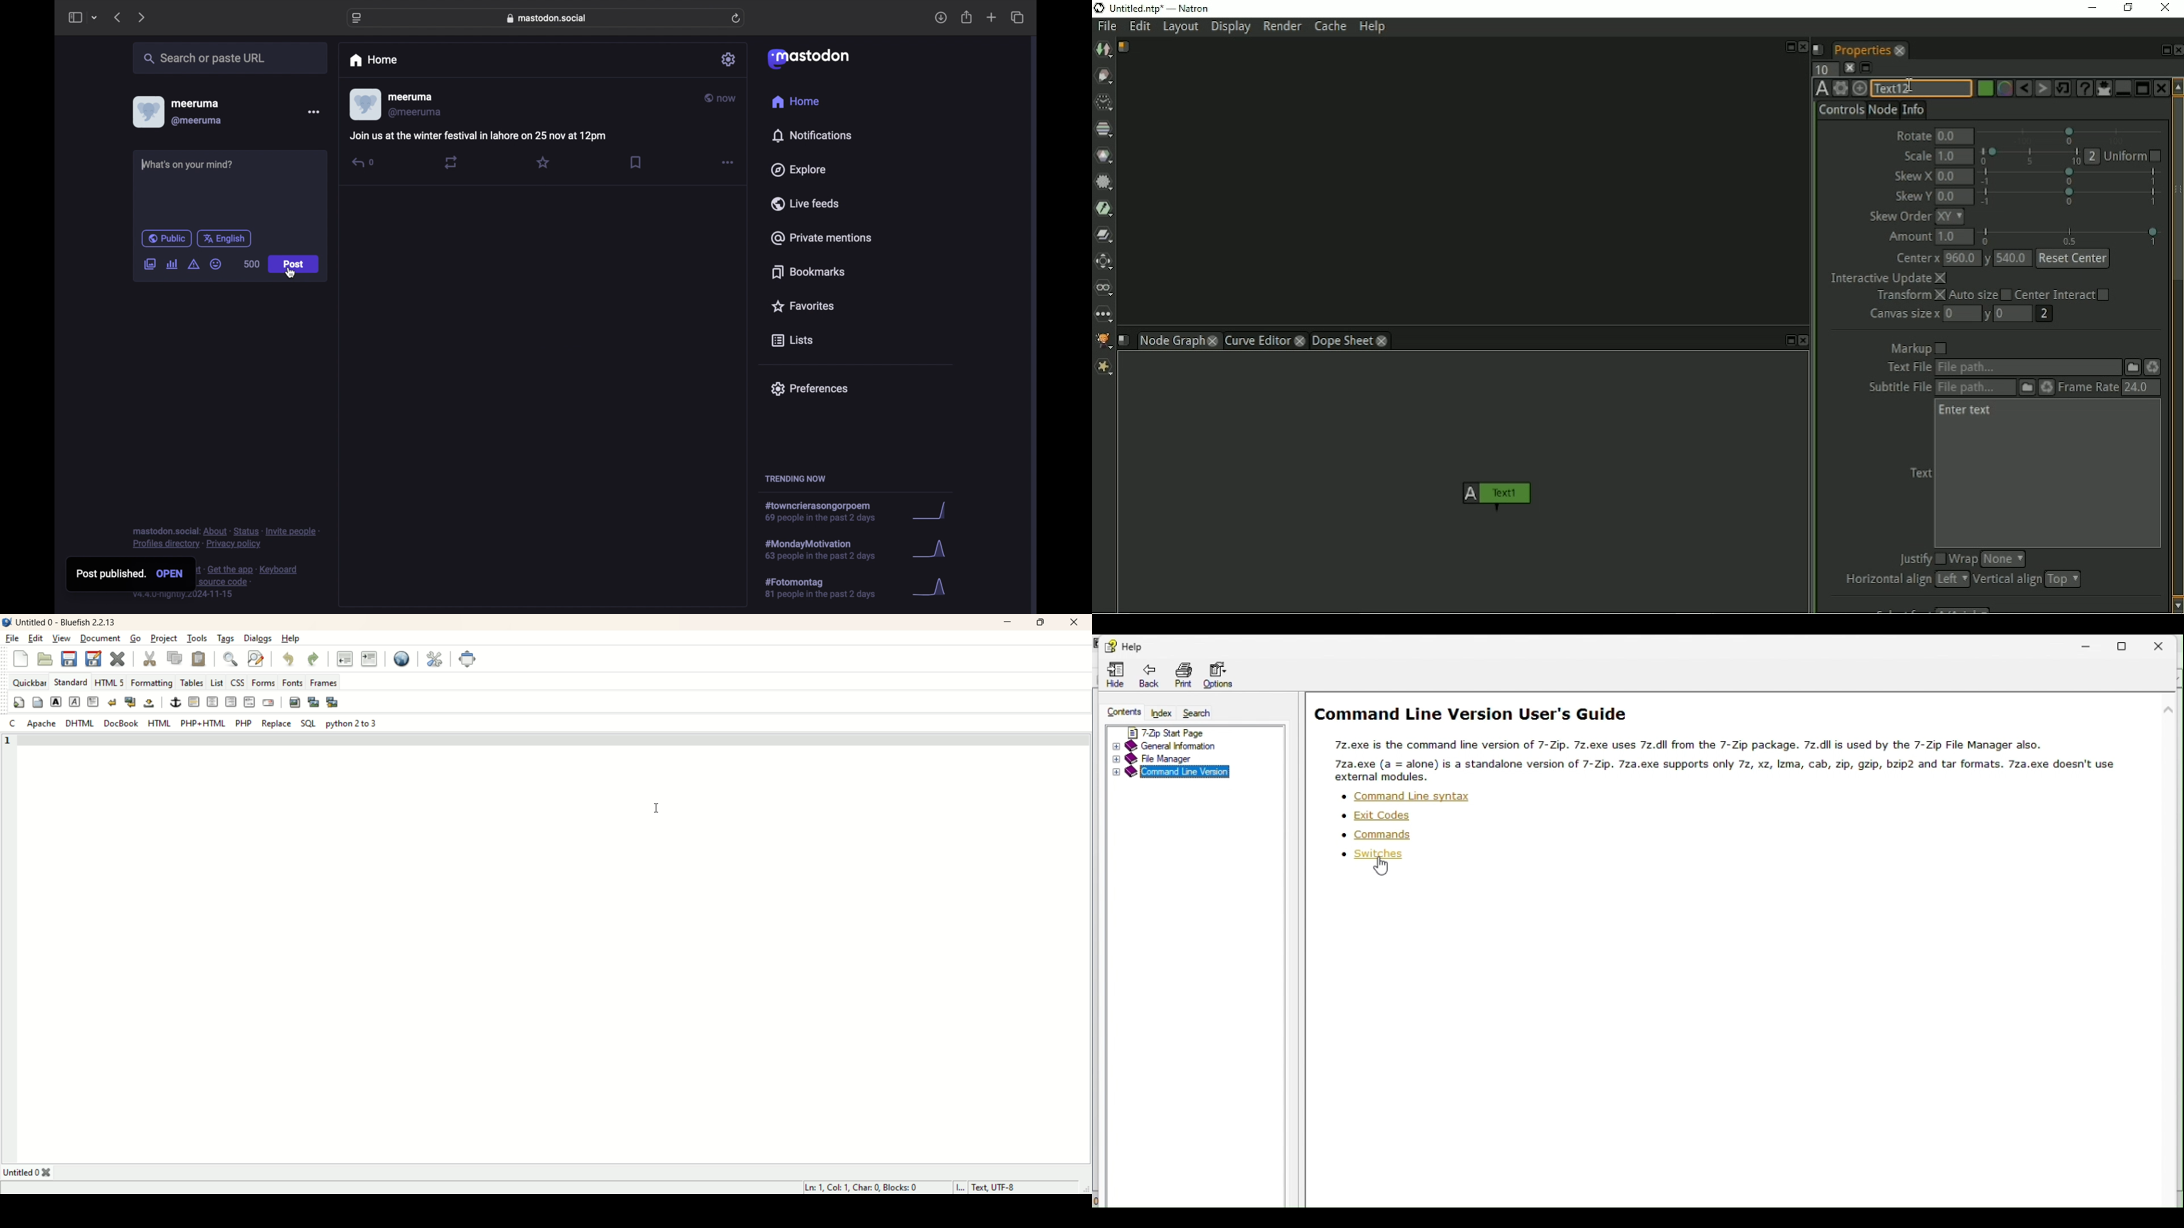 The height and width of the screenshot is (1232, 2184). I want to click on graph, so click(934, 588).